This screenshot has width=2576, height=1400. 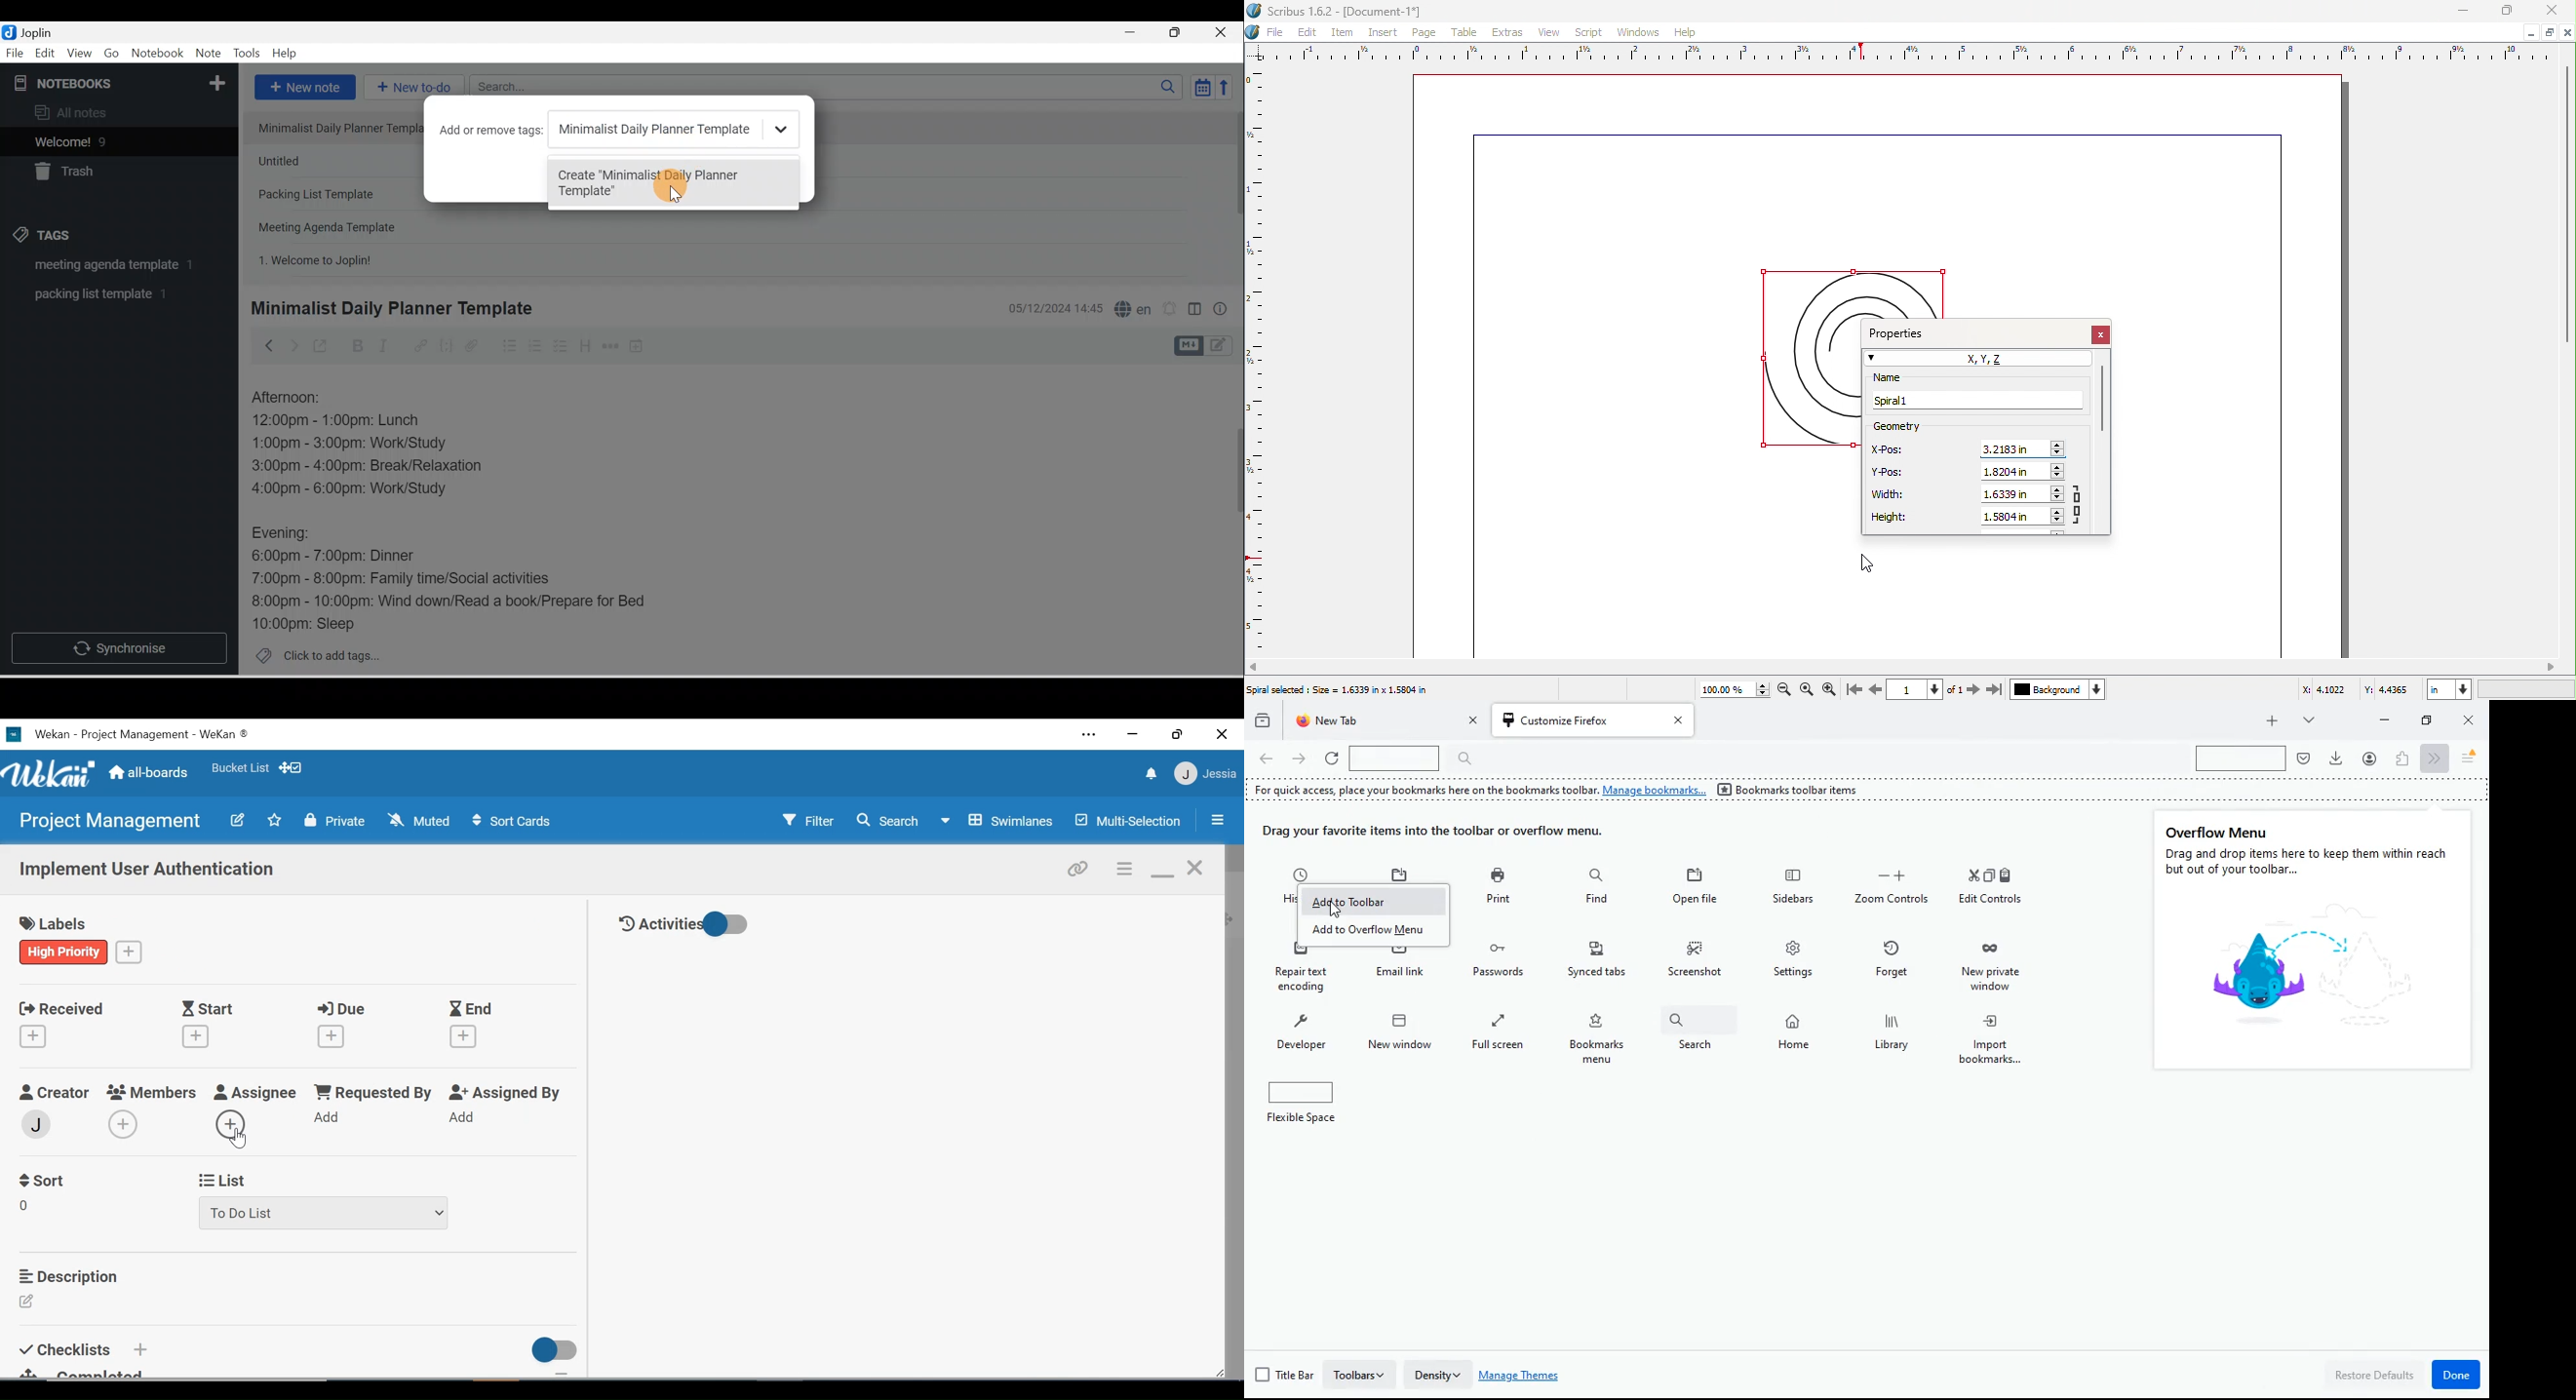 What do you see at coordinates (1204, 773) in the screenshot?
I see `jessia` at bounding box center [1204, 773].